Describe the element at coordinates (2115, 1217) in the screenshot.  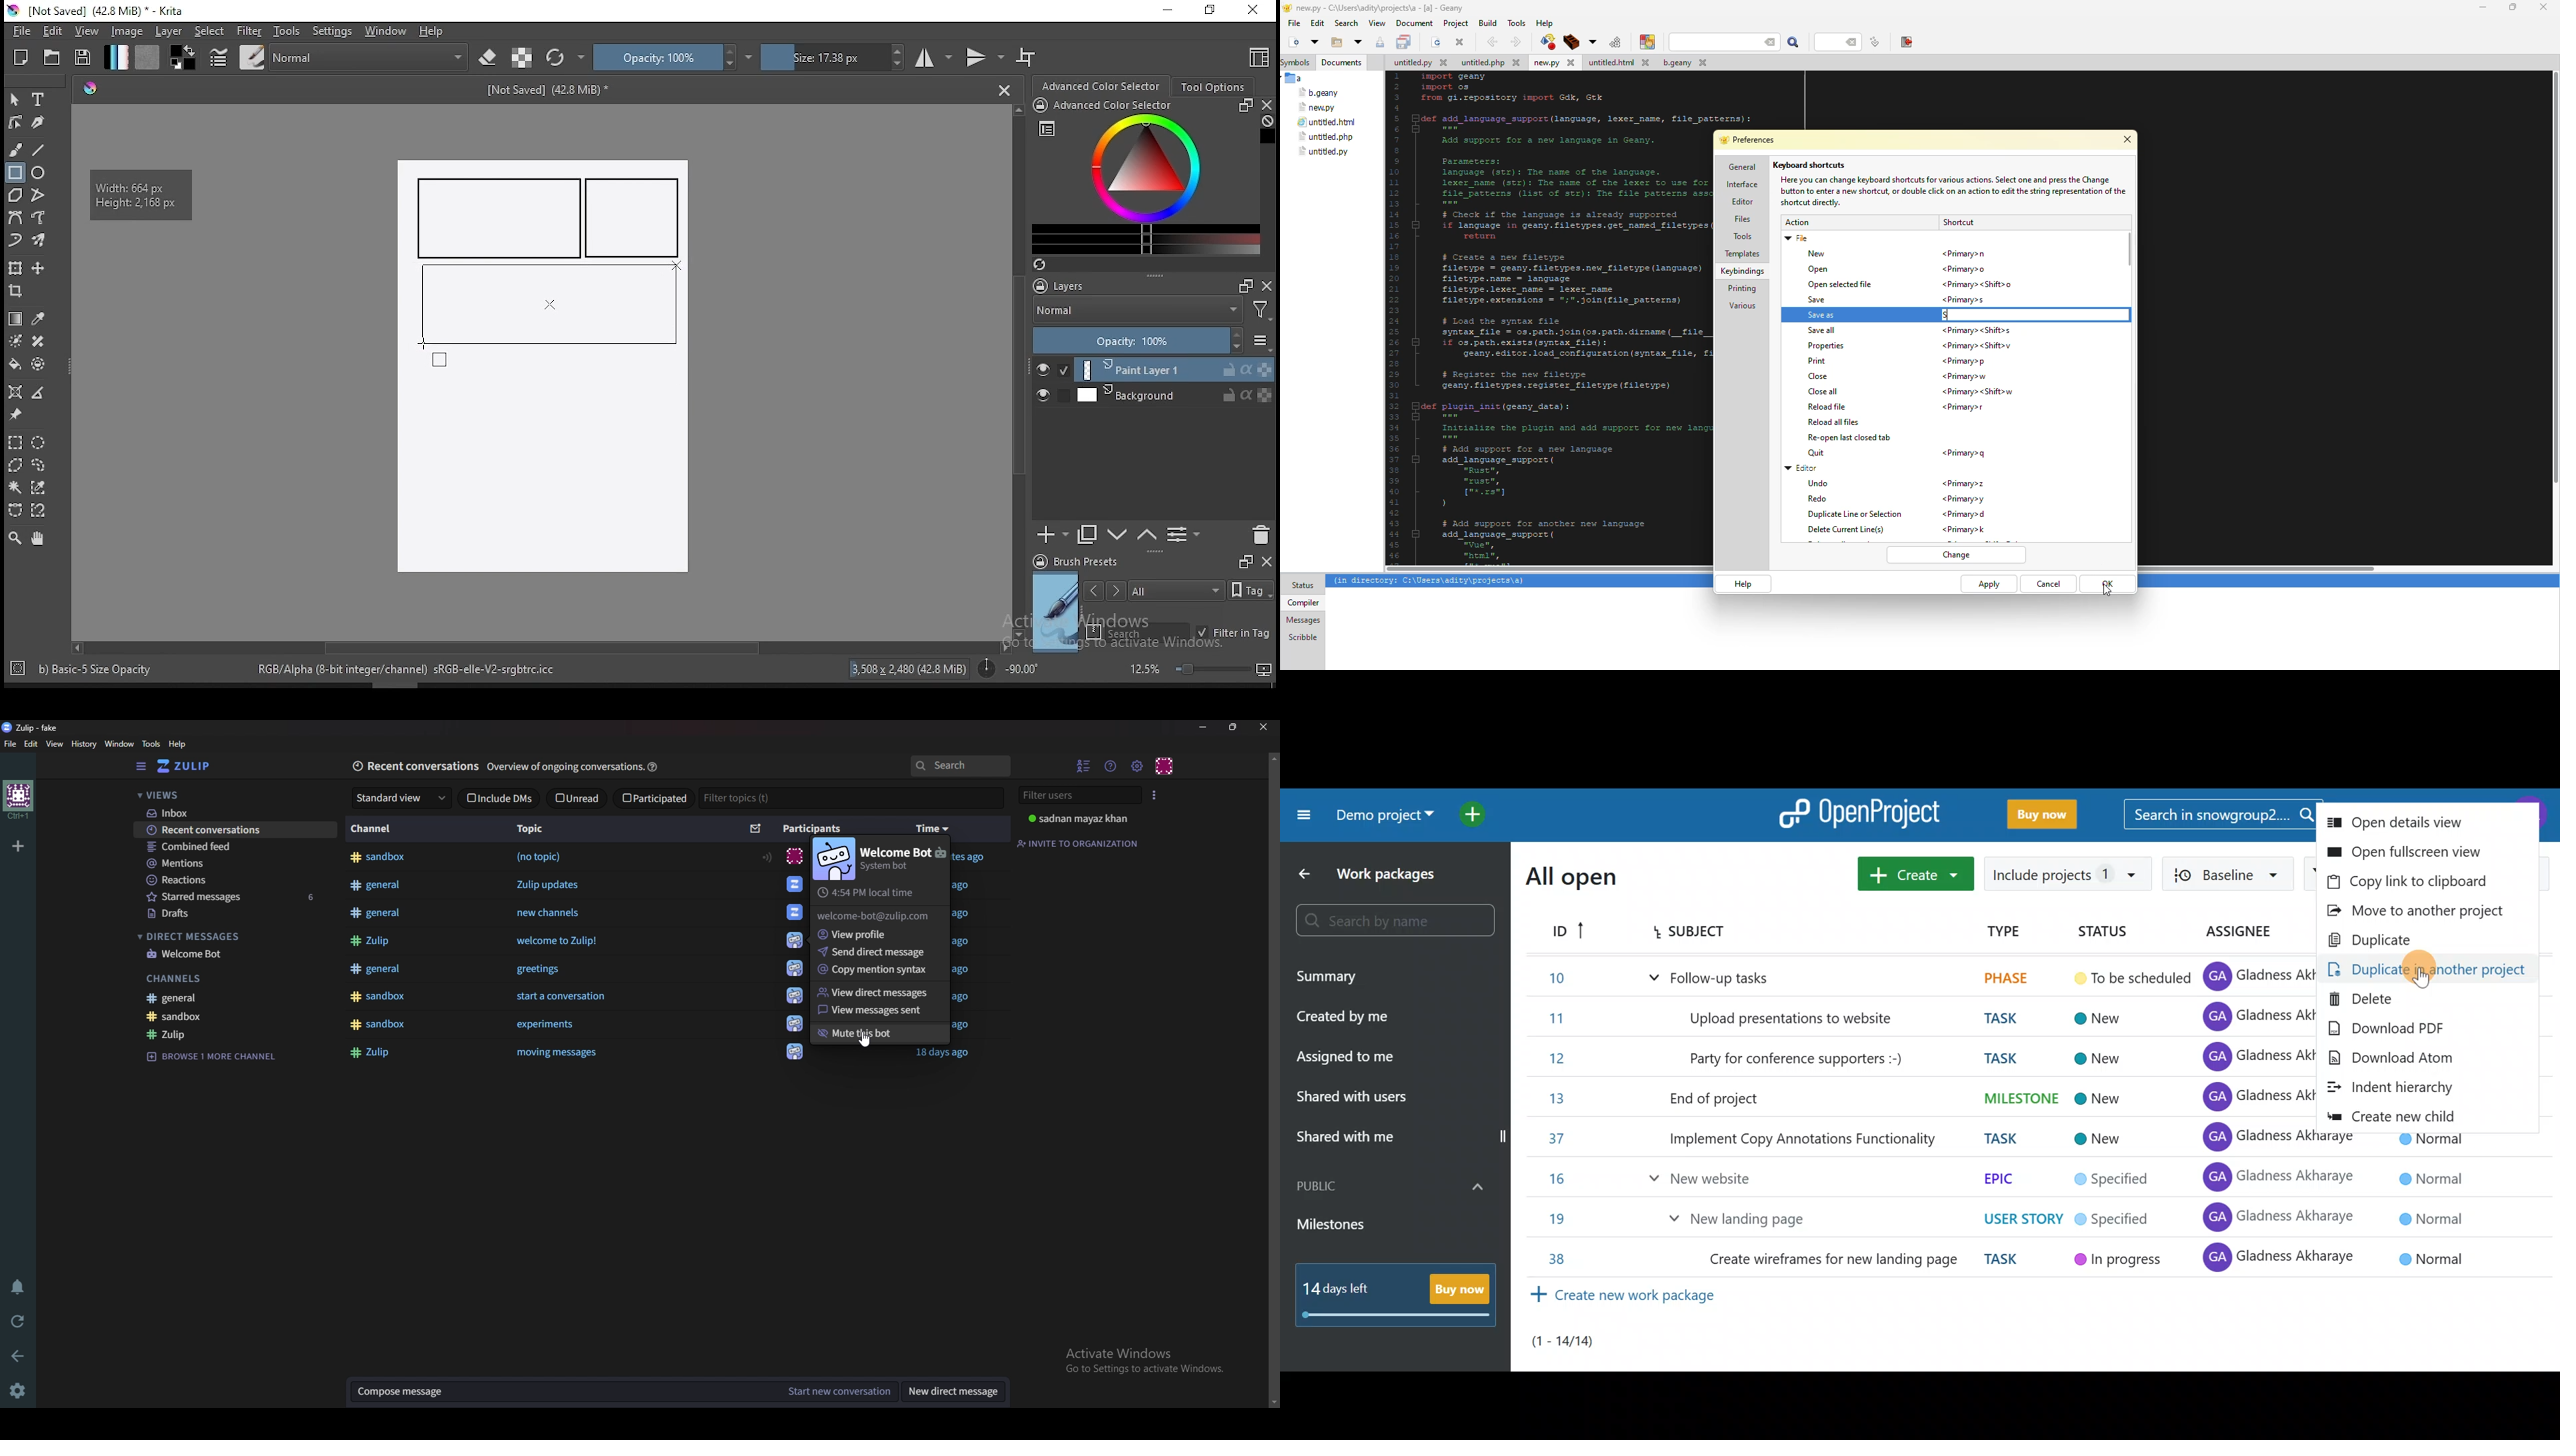
I see `Specified` at that location.